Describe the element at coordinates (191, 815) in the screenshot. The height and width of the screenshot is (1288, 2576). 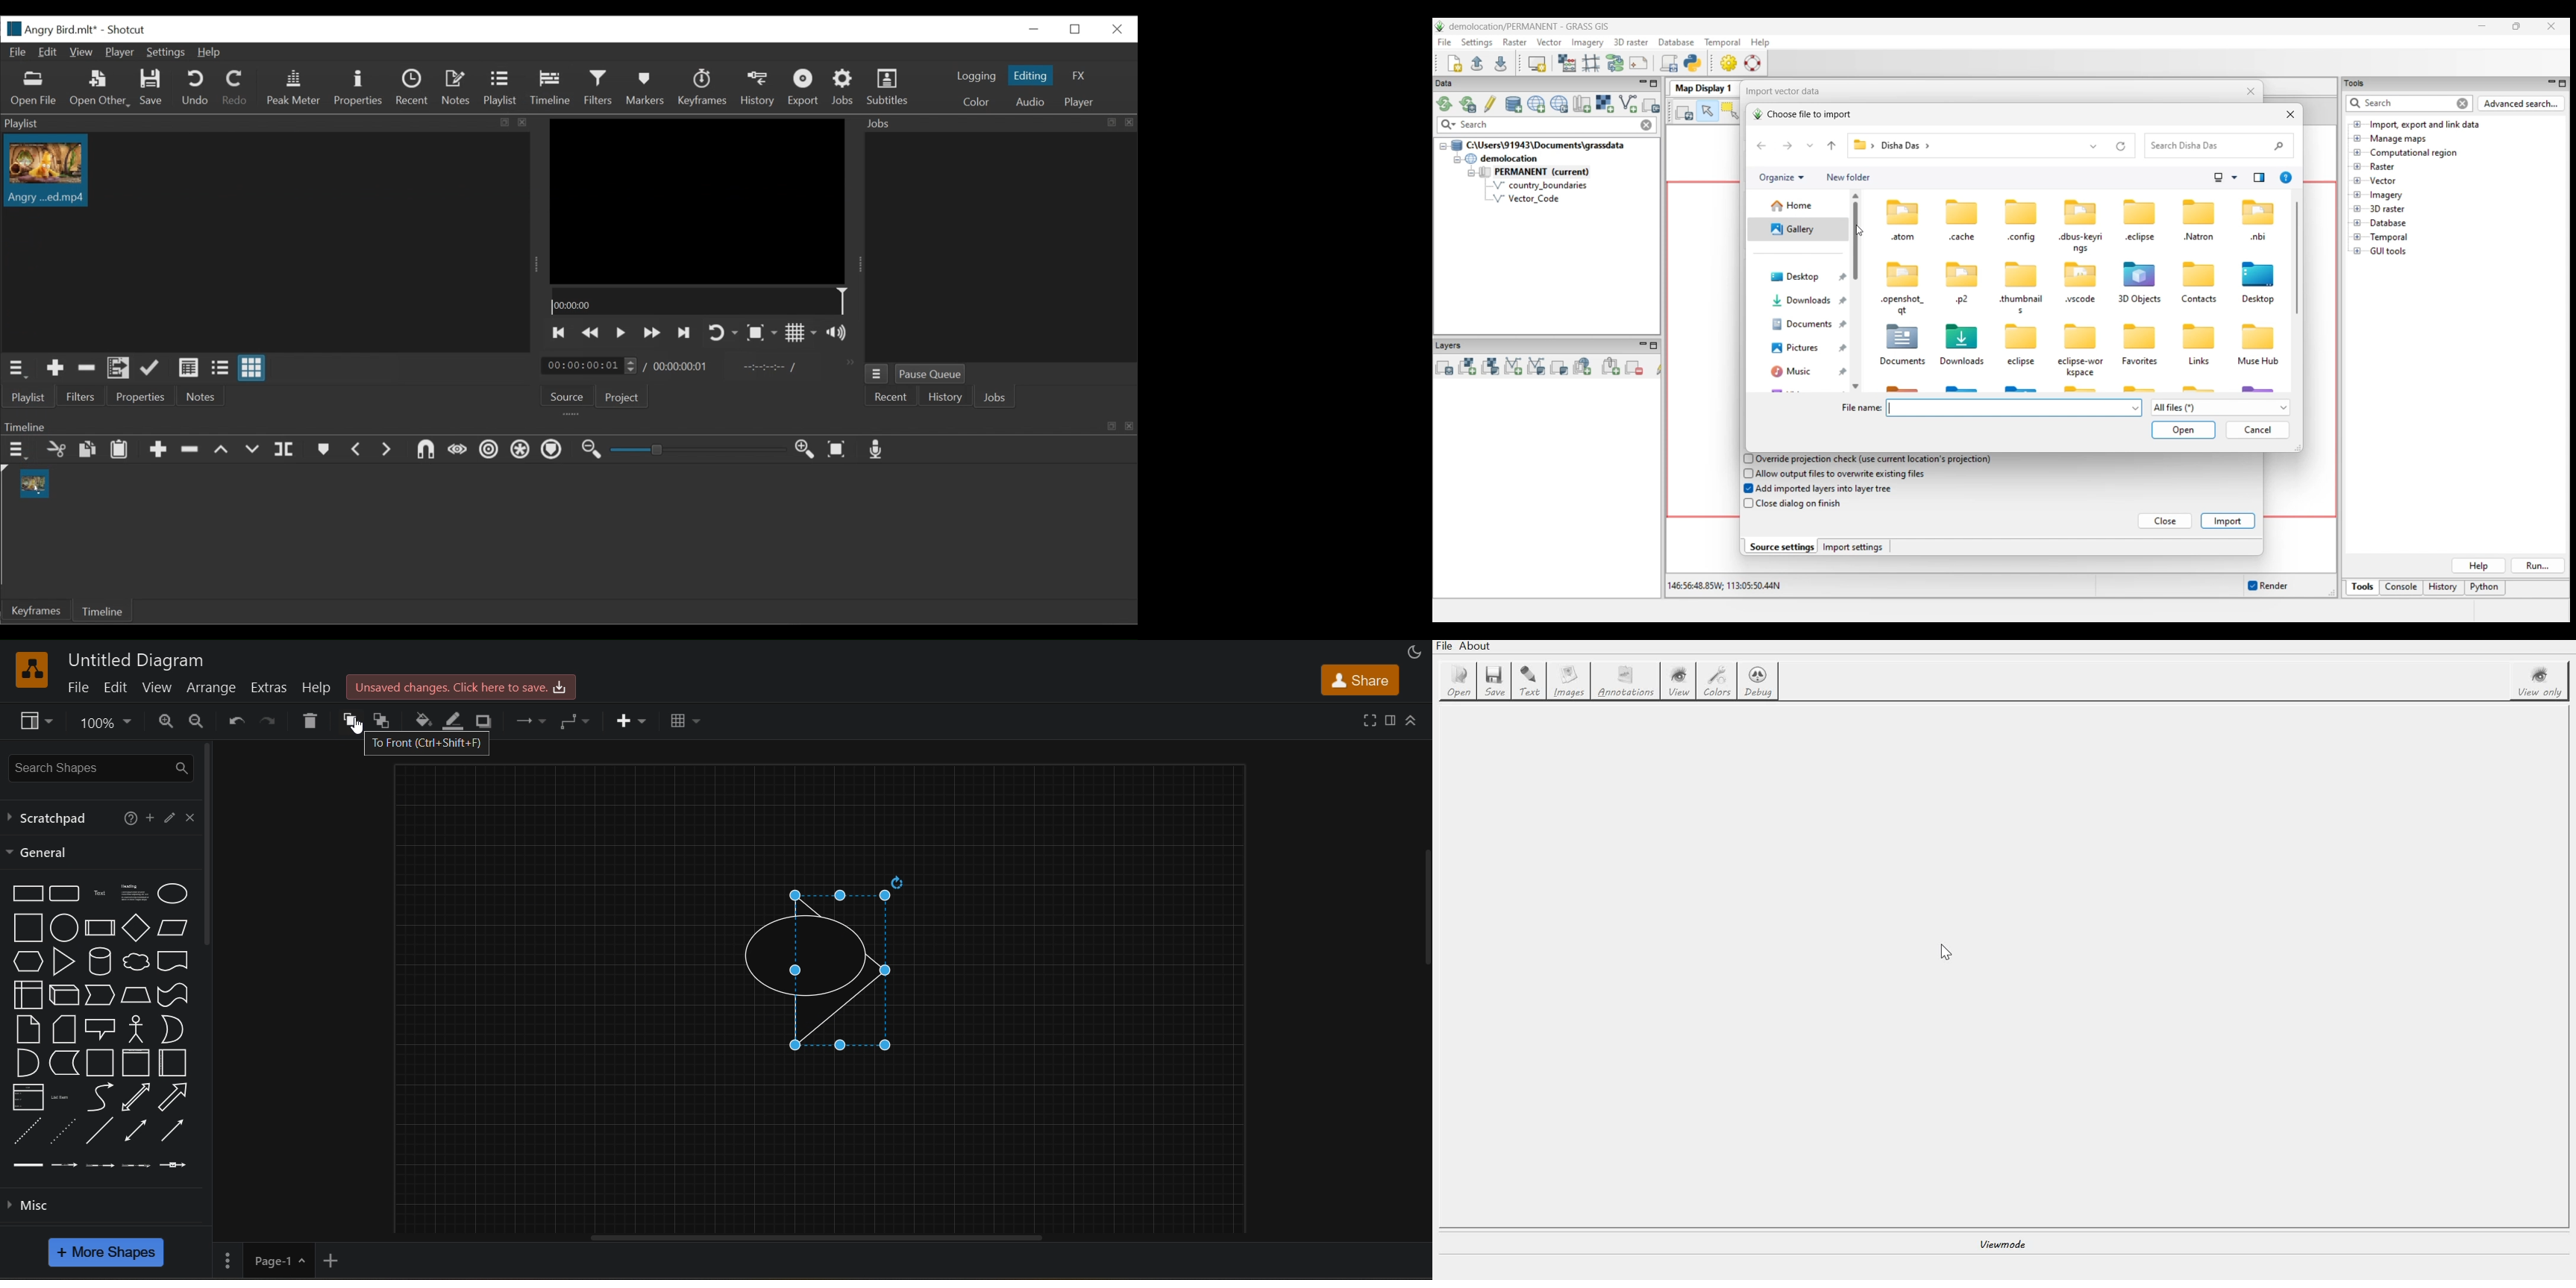
I see `close` at that location.